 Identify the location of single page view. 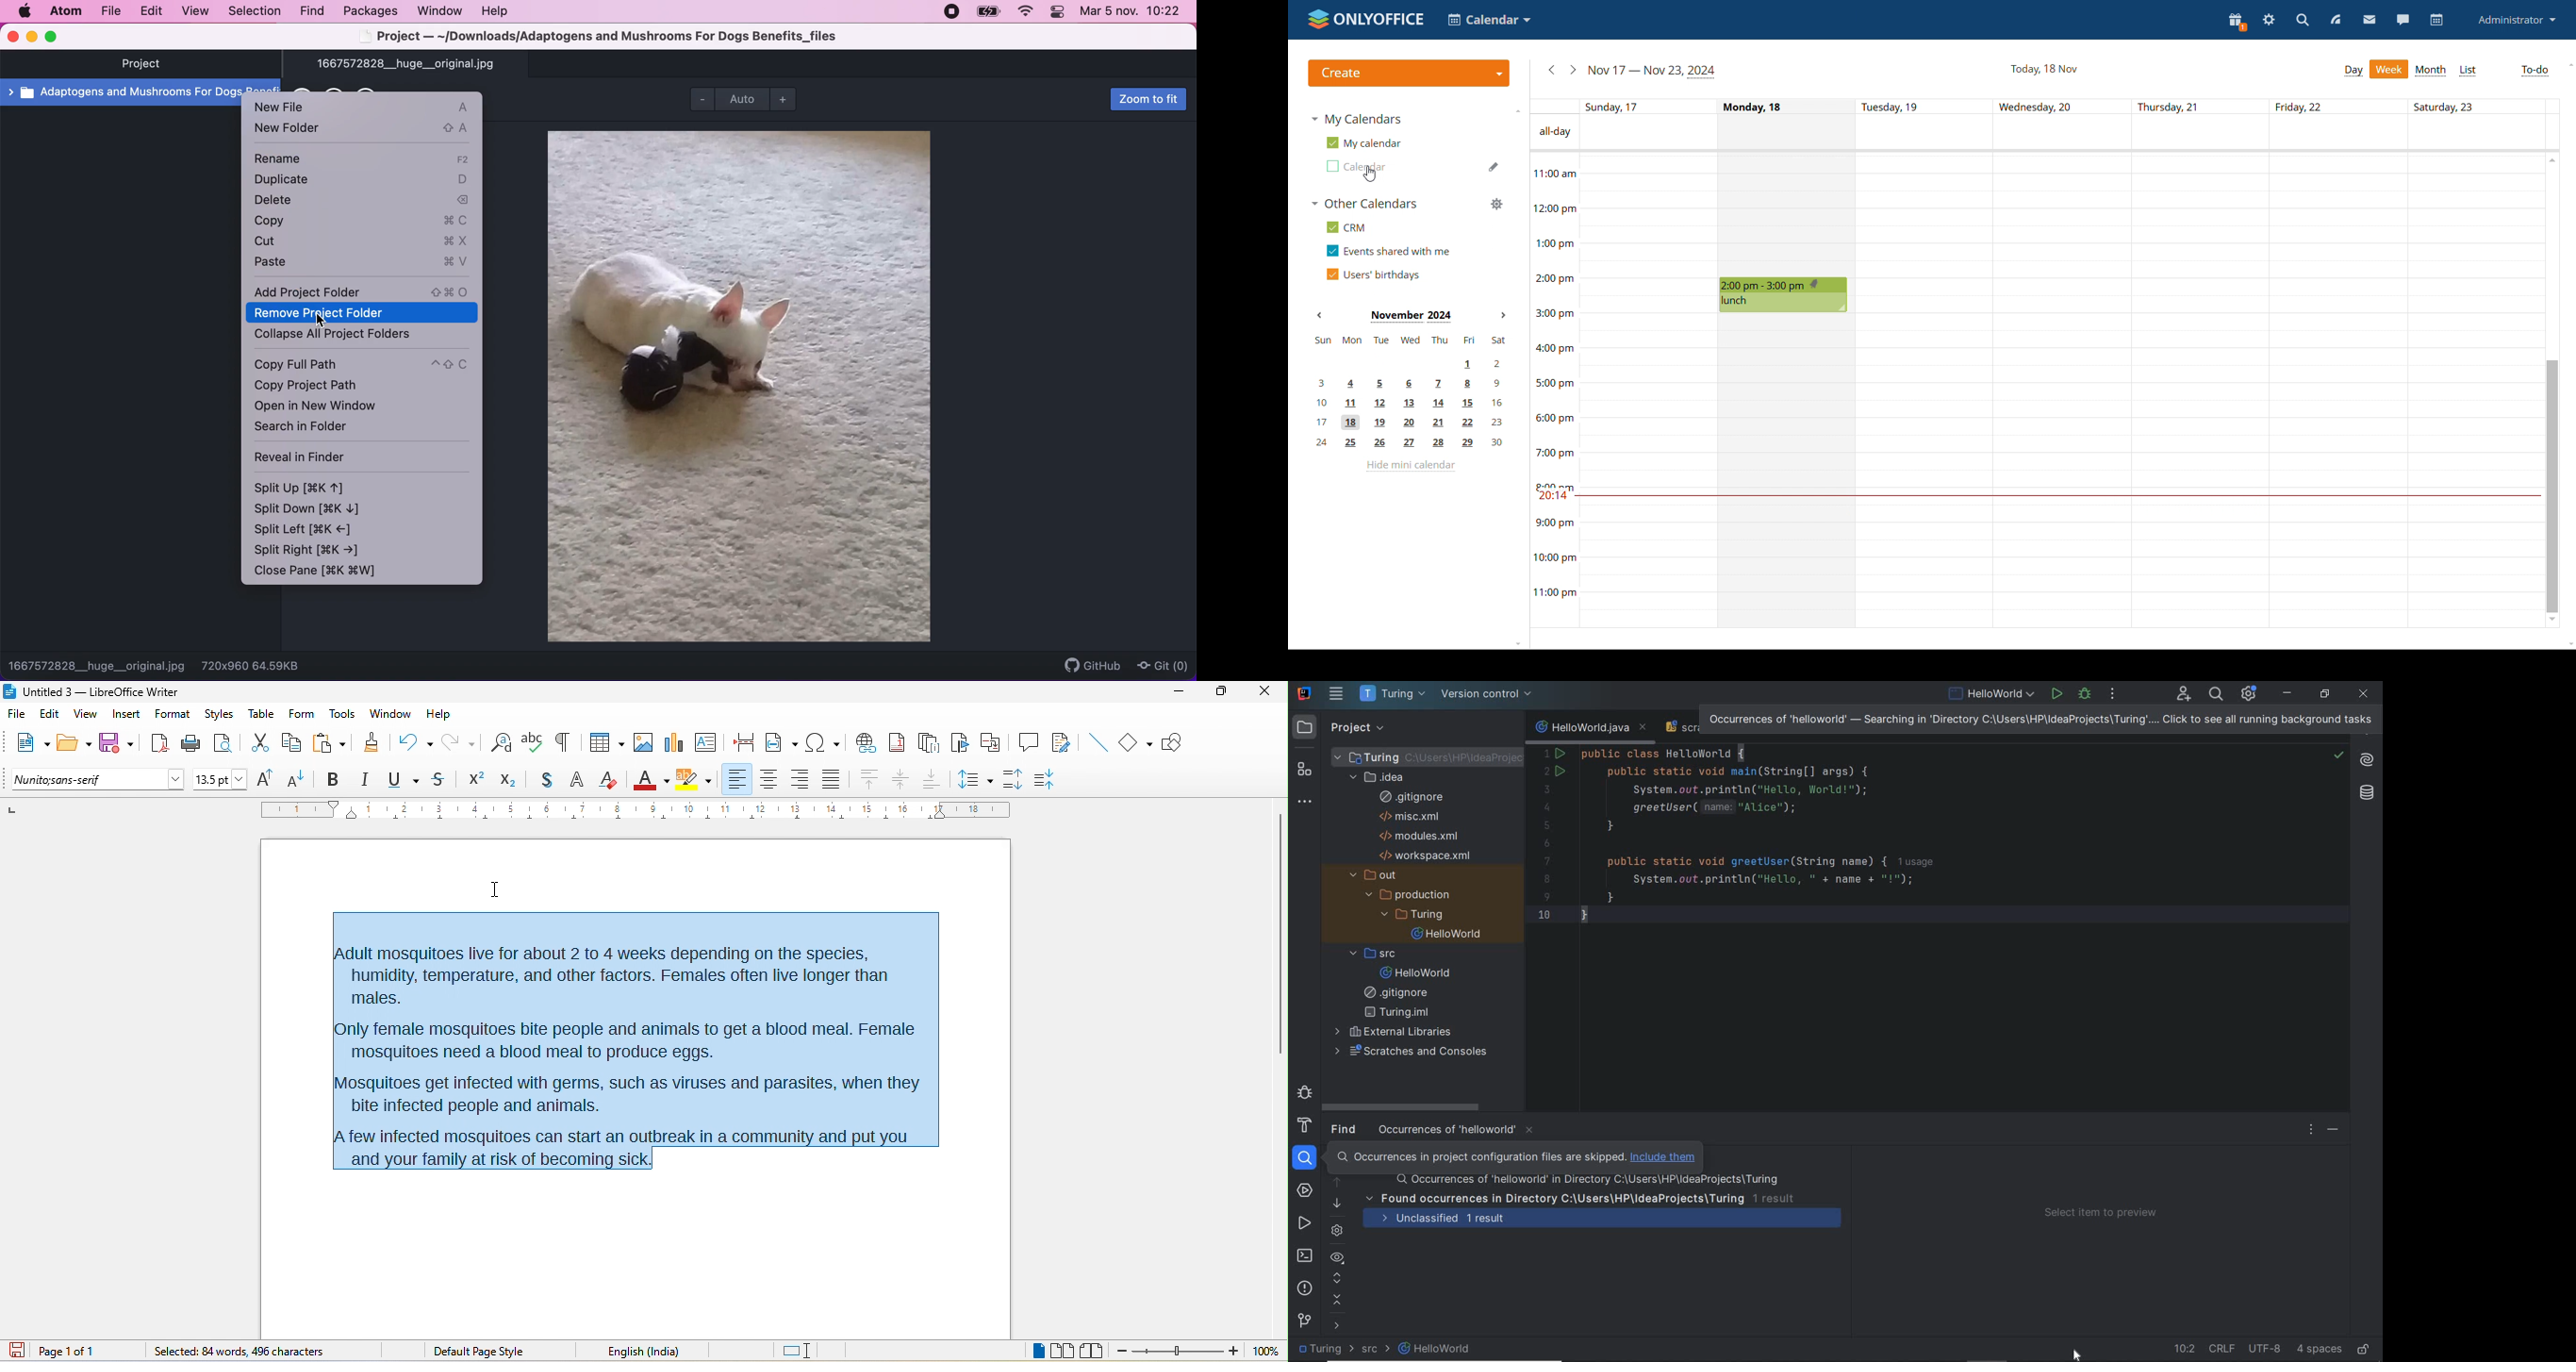
(1030, 1352).